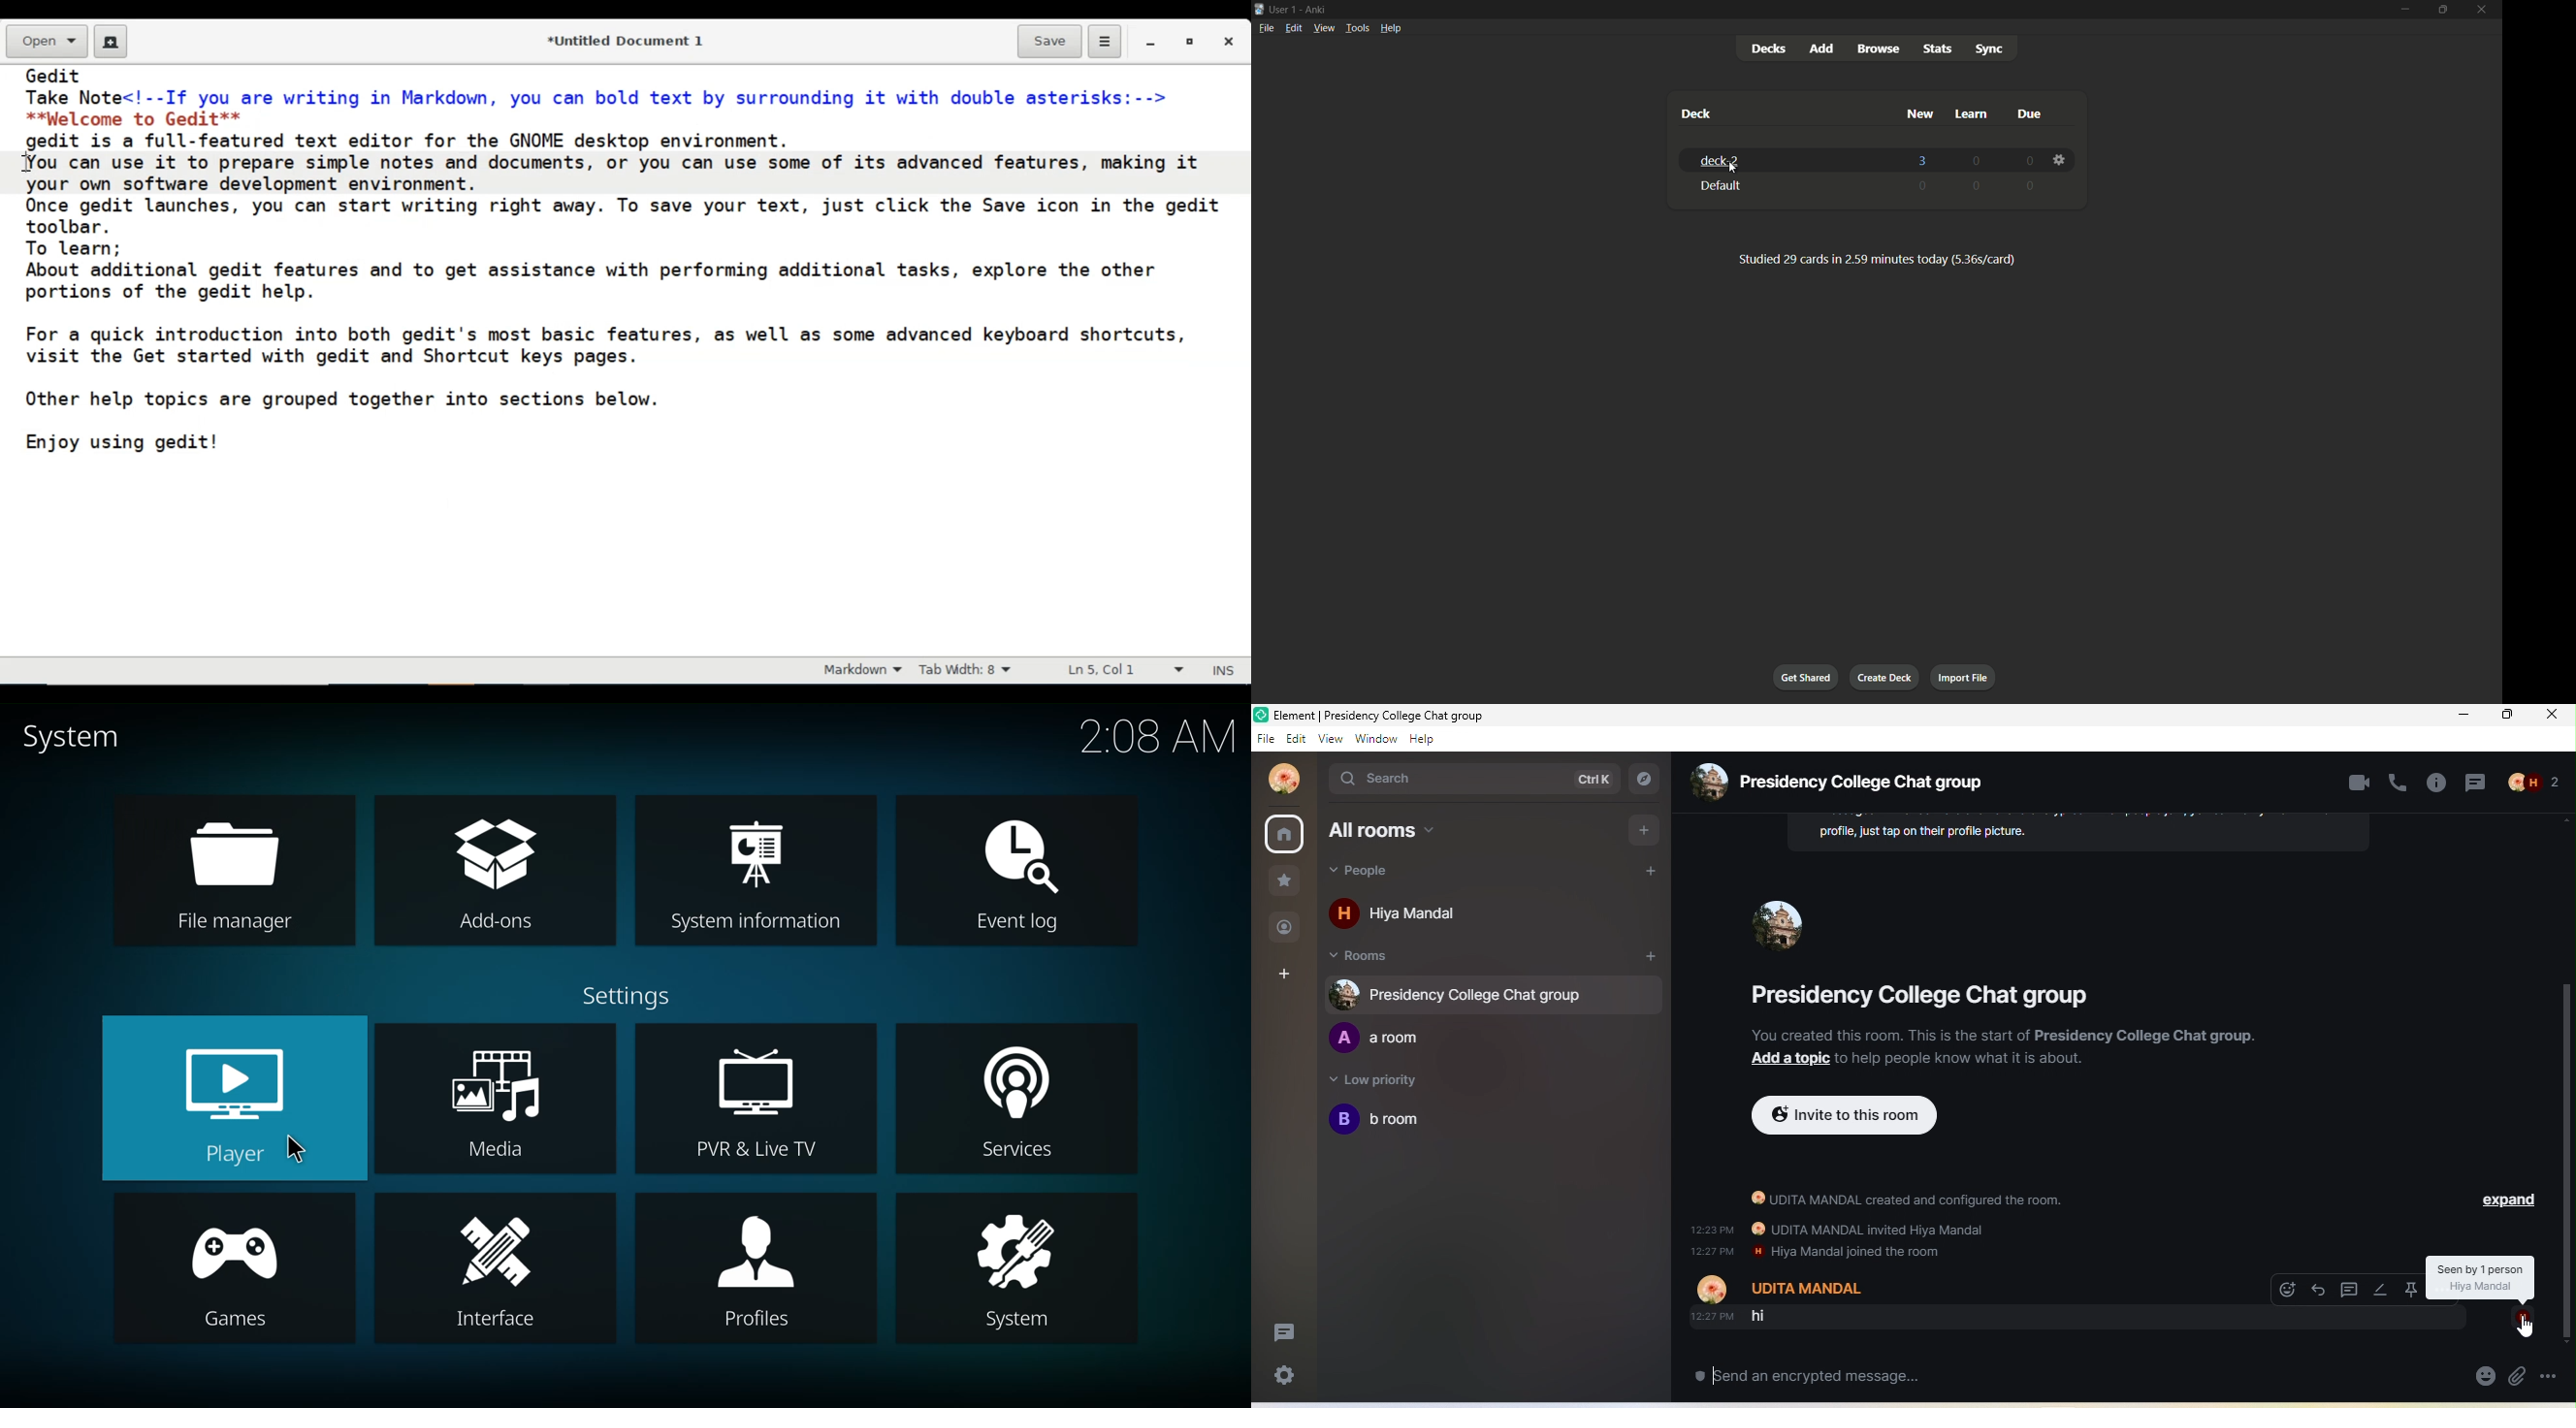 Image resolution: width=2576 pixels, height=1428 pixels. I want to click on react, so click(2287, 1290).